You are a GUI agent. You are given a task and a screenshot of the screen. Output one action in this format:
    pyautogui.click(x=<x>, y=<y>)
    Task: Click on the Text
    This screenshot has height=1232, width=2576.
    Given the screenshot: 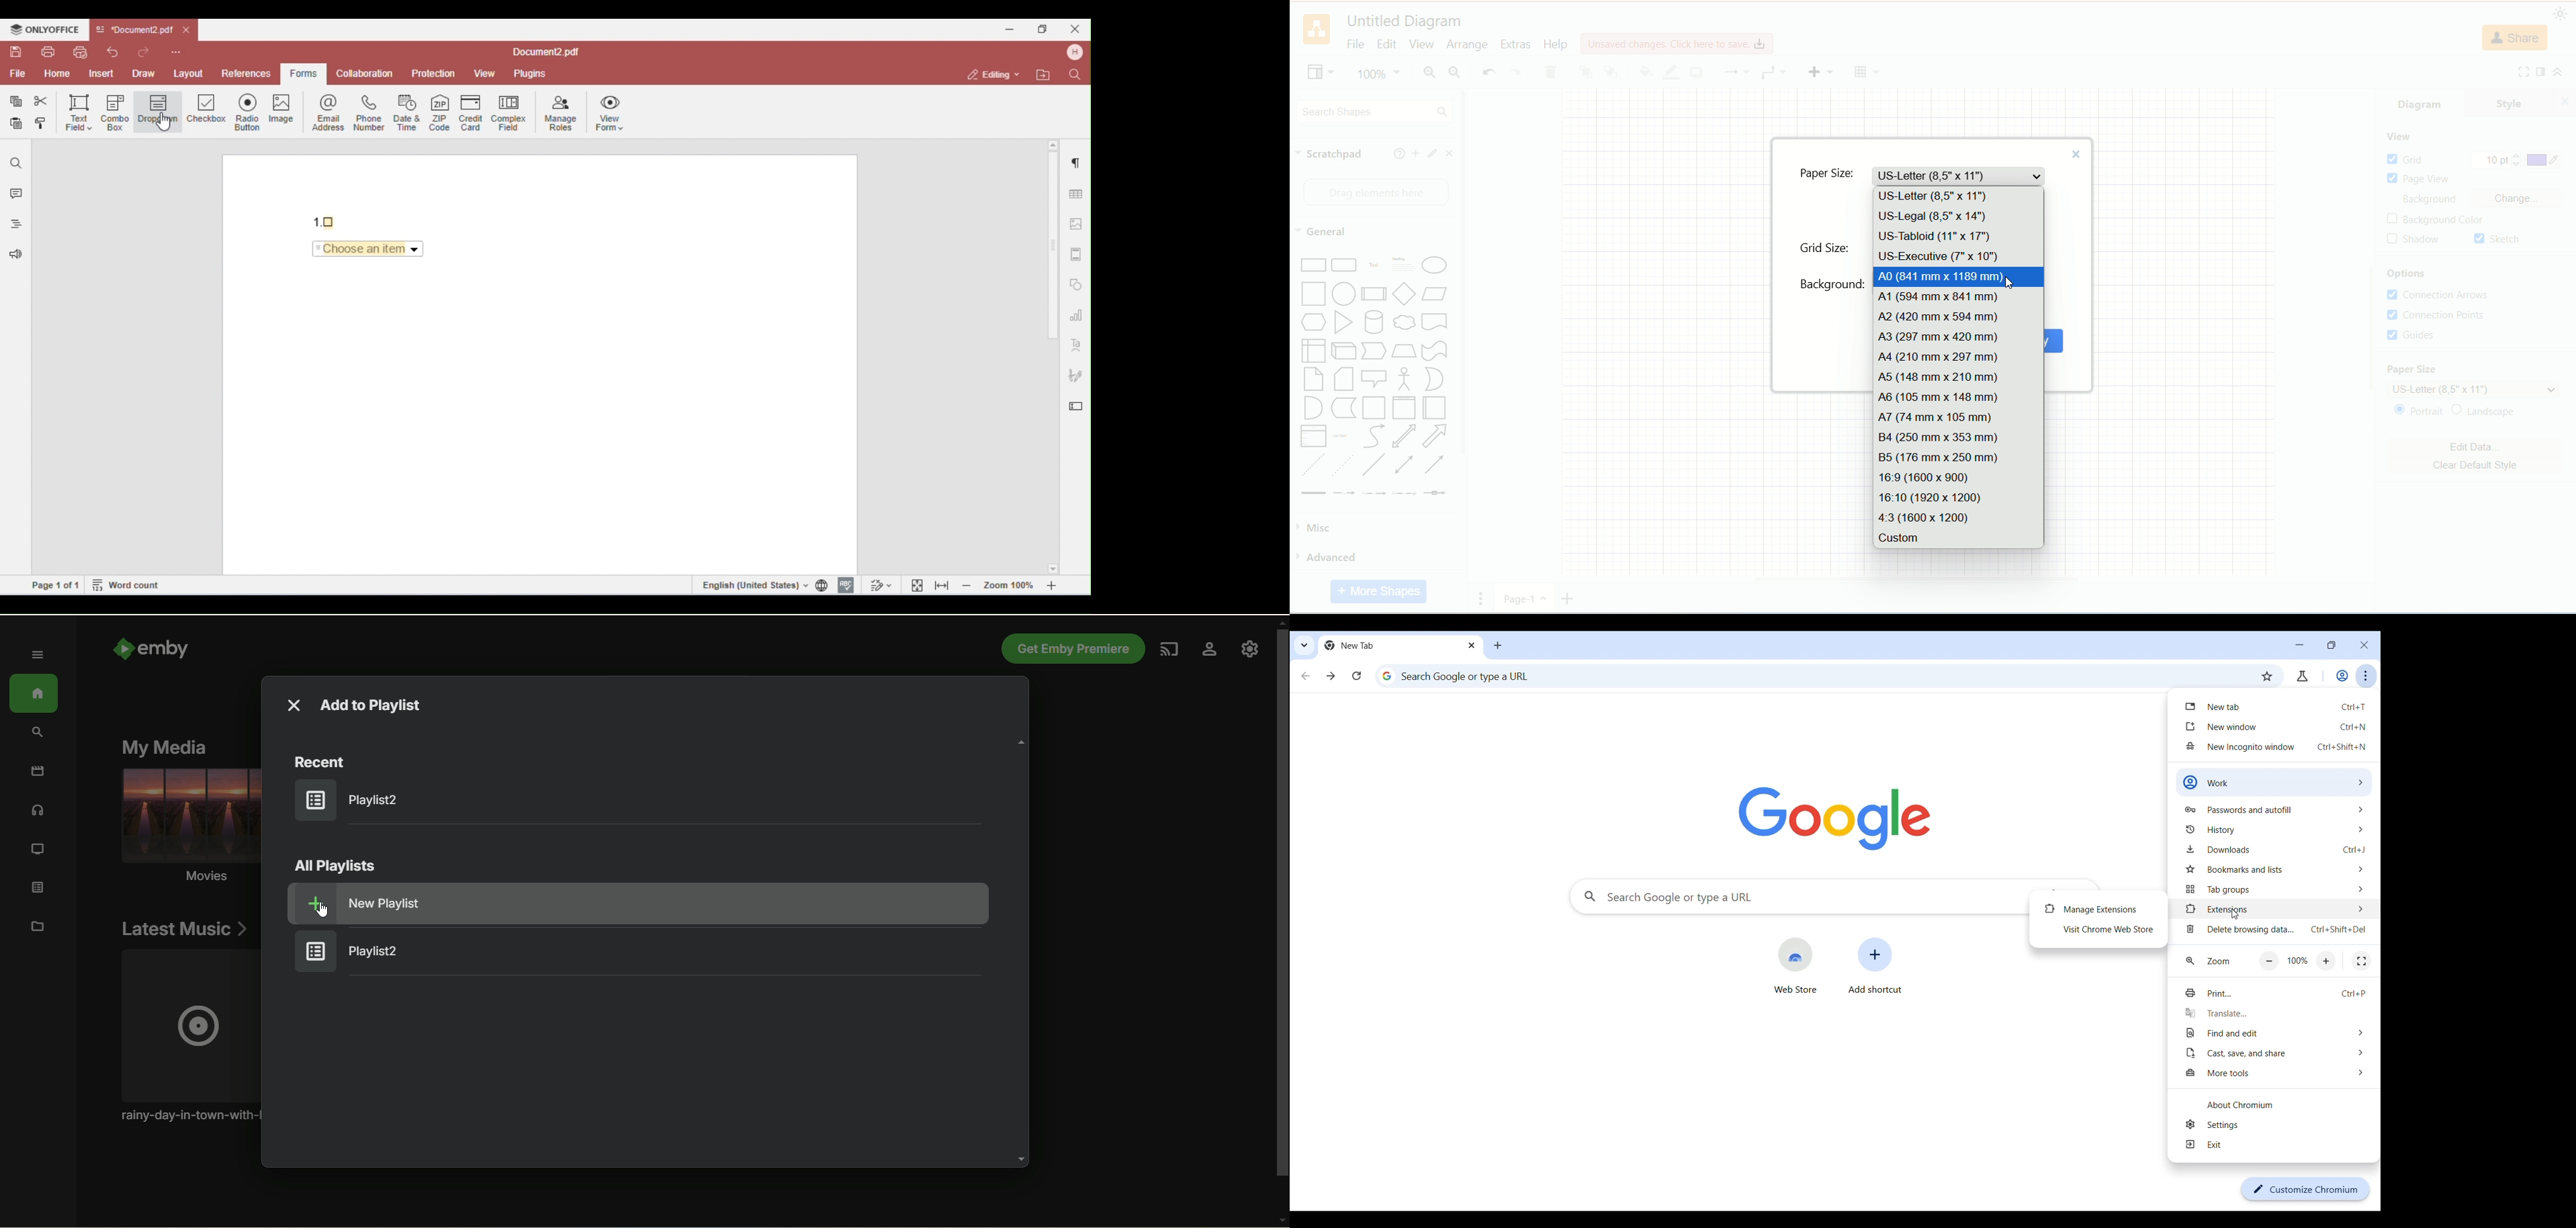 What is the action you would take?
    pyautogui.click(x=1374, y=267)
    